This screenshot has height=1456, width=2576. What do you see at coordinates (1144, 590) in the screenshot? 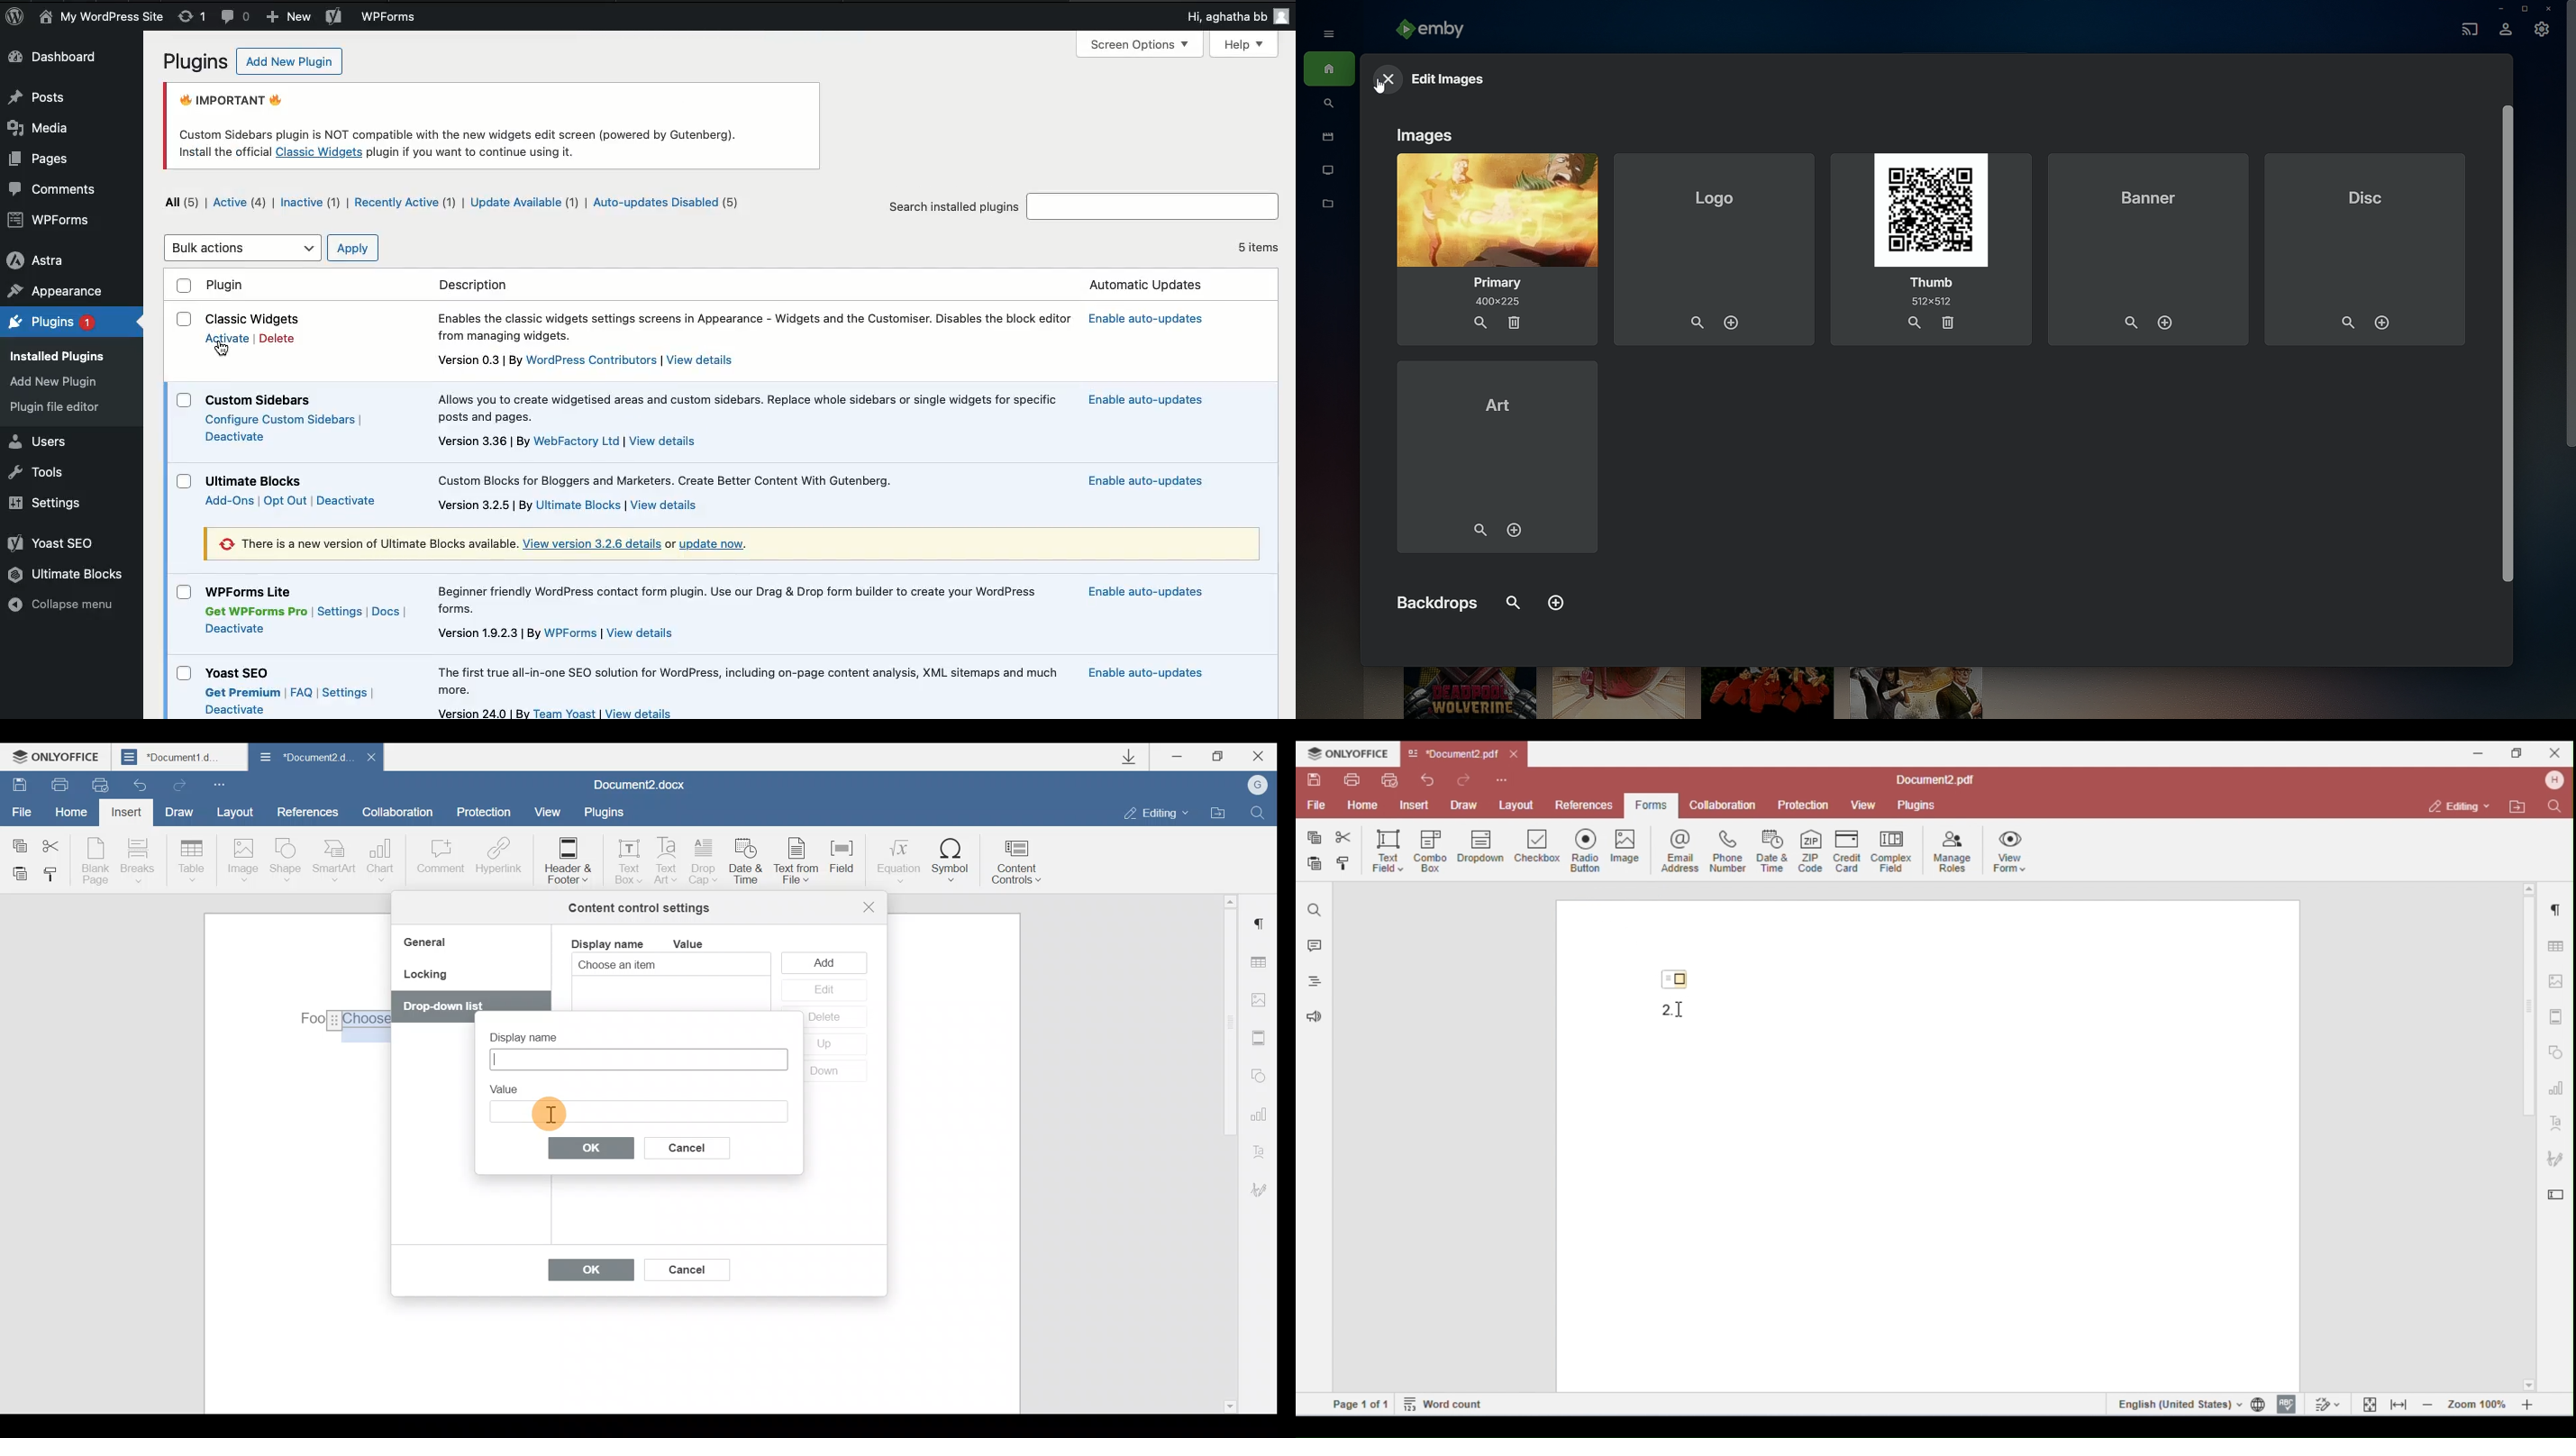
I see `Automatic updates` at bounding box center [1144, 590].